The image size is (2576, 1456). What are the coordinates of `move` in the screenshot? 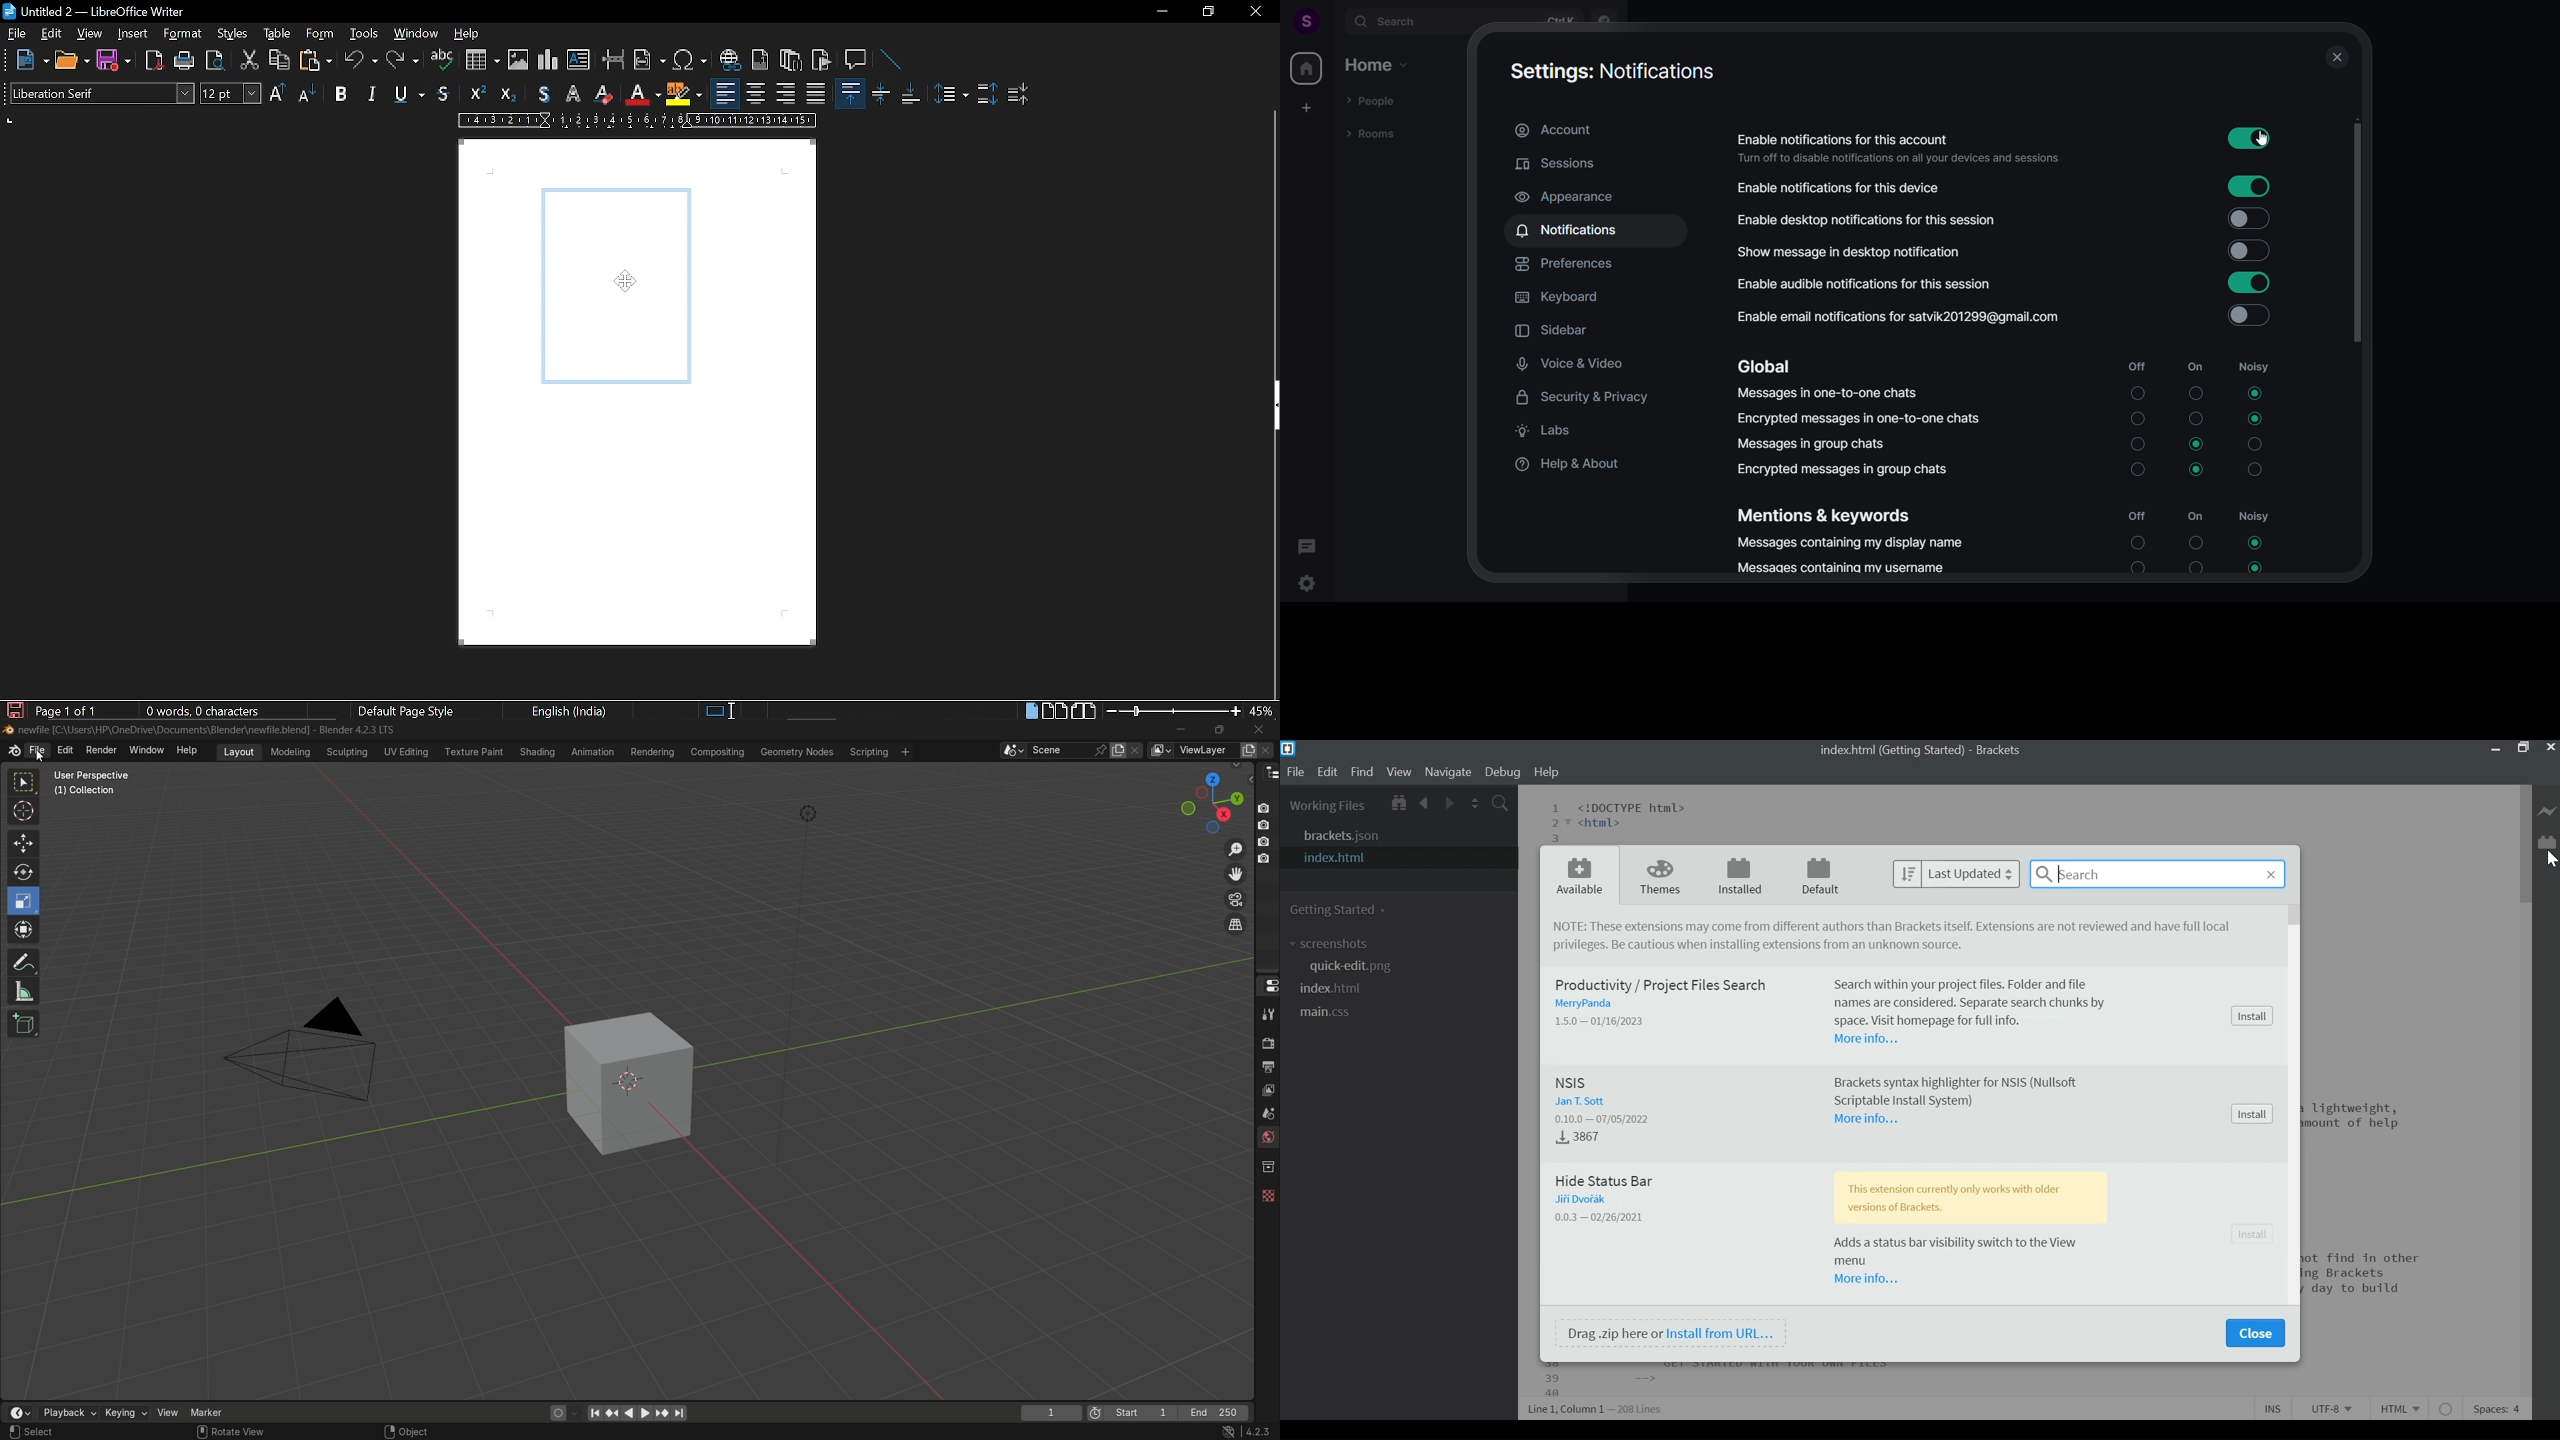 It's located at (22, 842).